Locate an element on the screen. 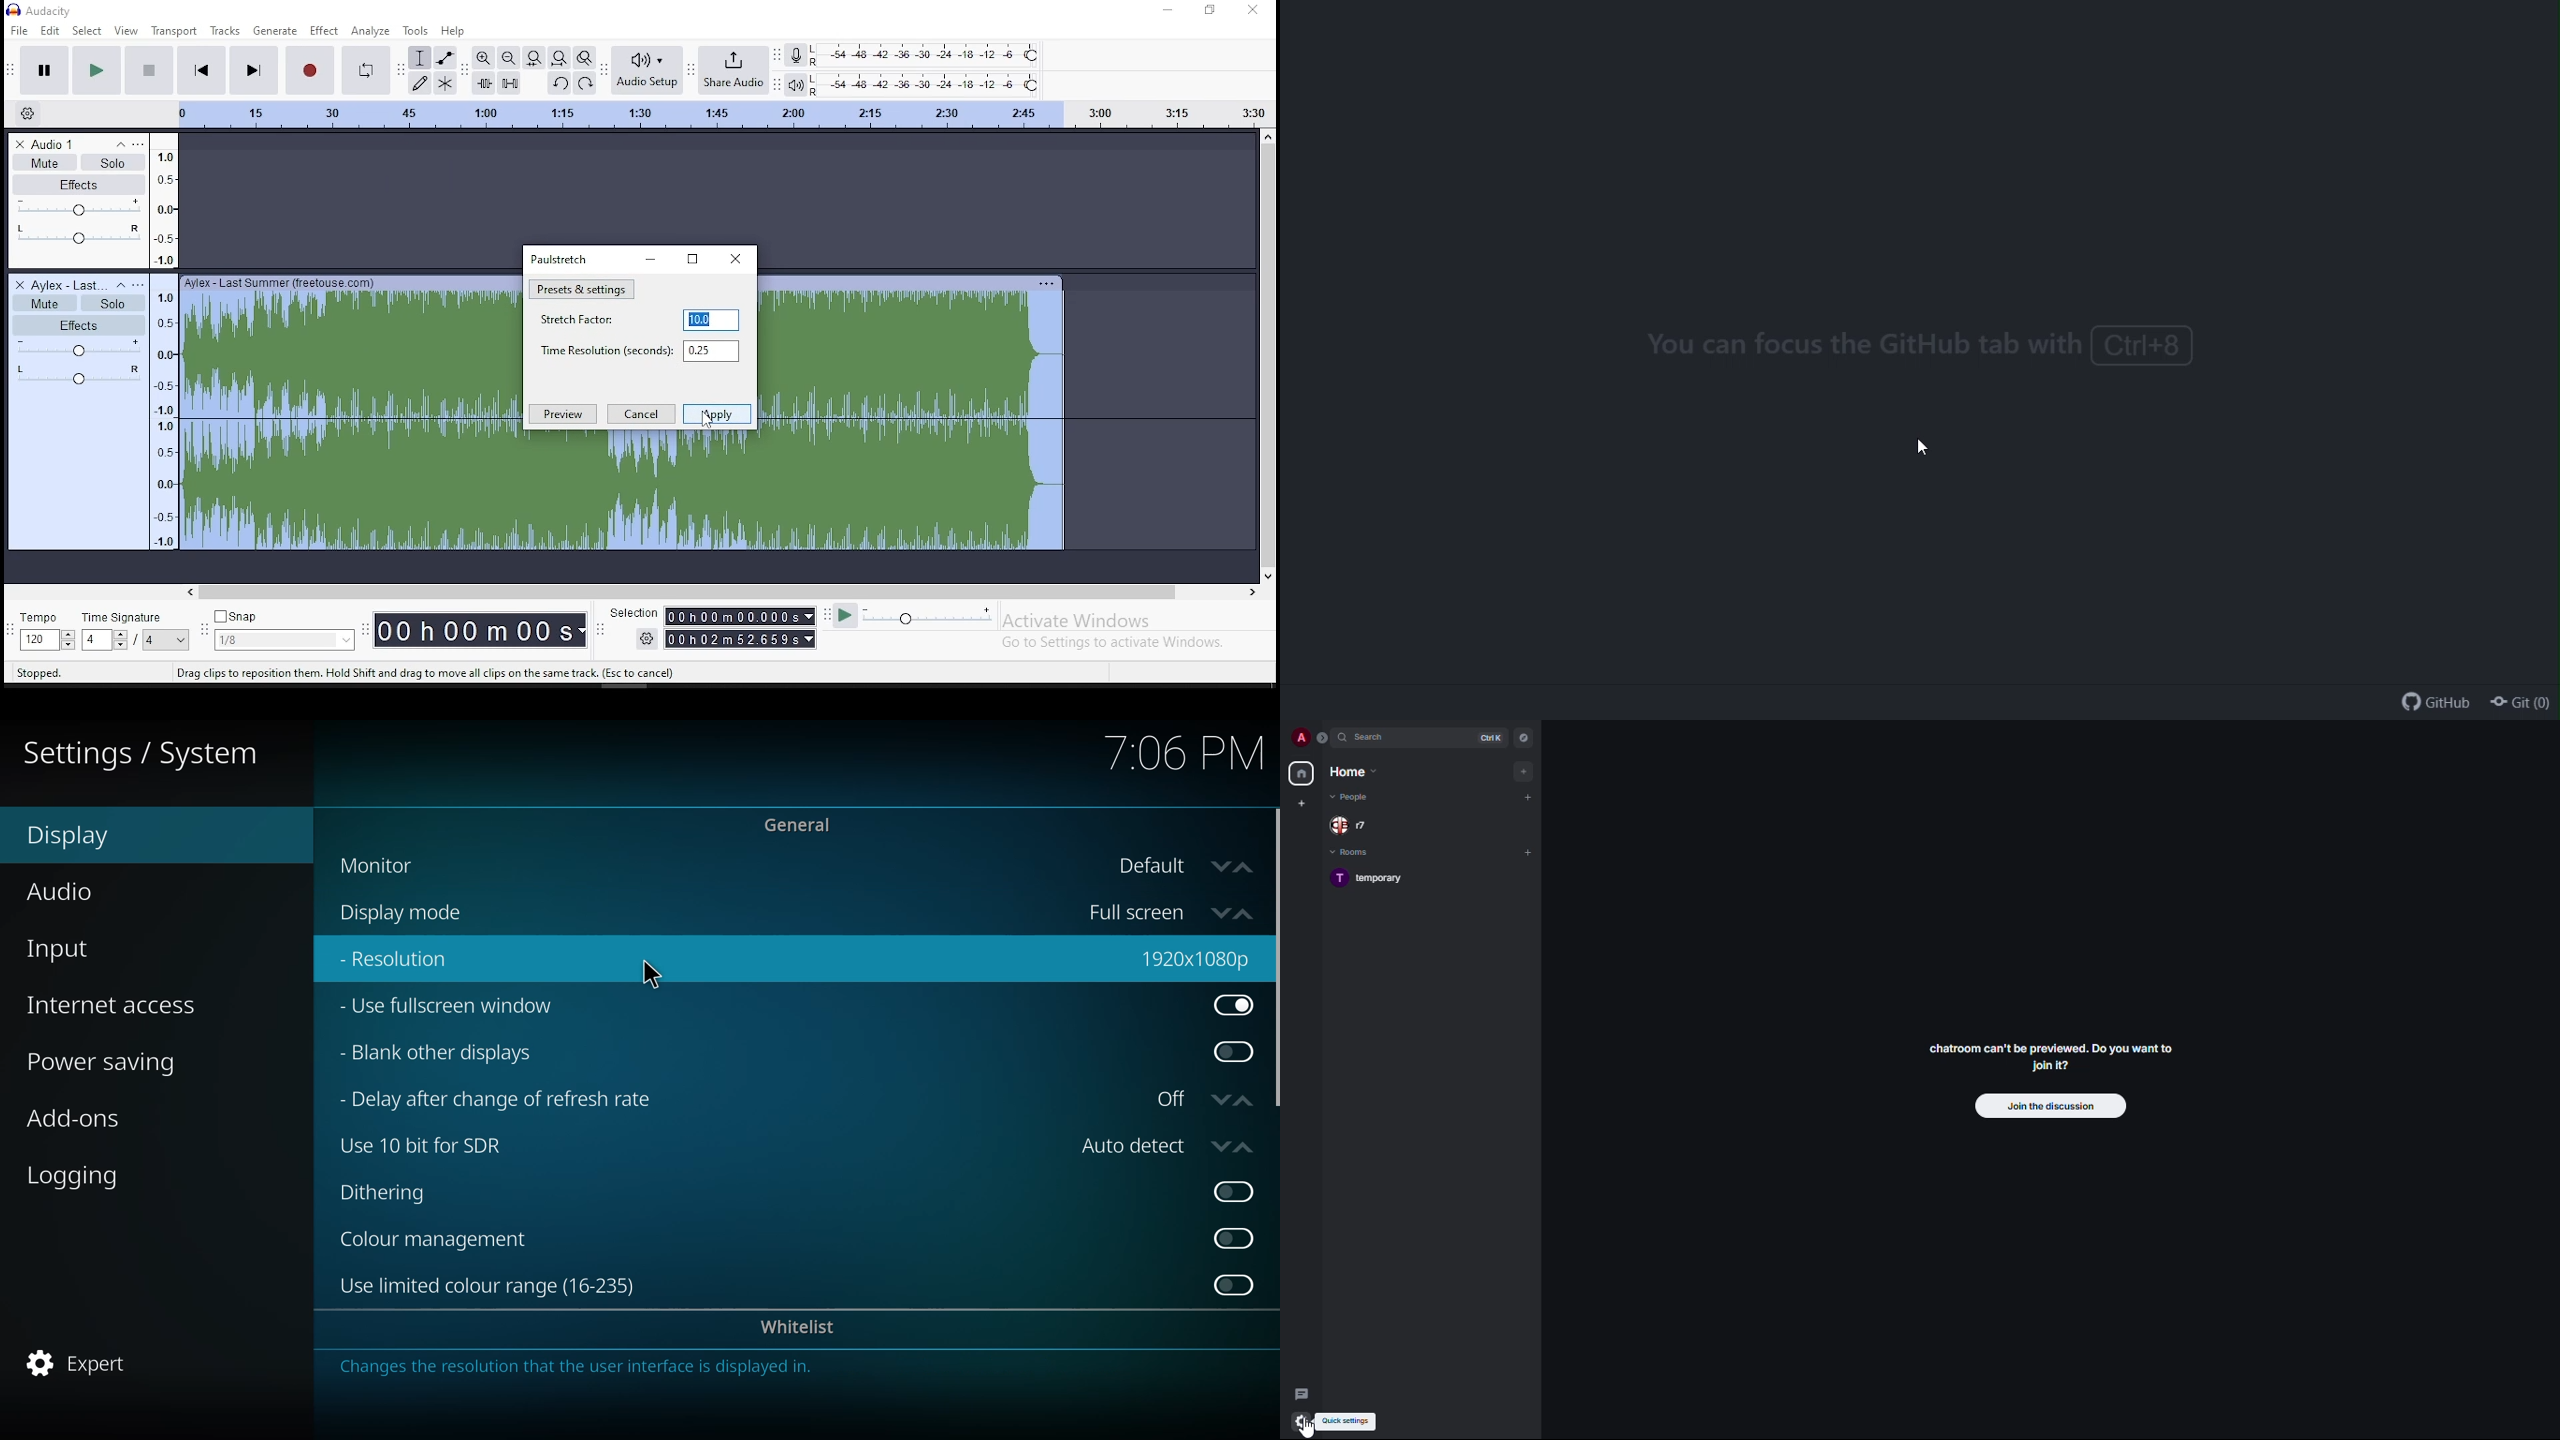  profile is located at coordinates (1298, 738).